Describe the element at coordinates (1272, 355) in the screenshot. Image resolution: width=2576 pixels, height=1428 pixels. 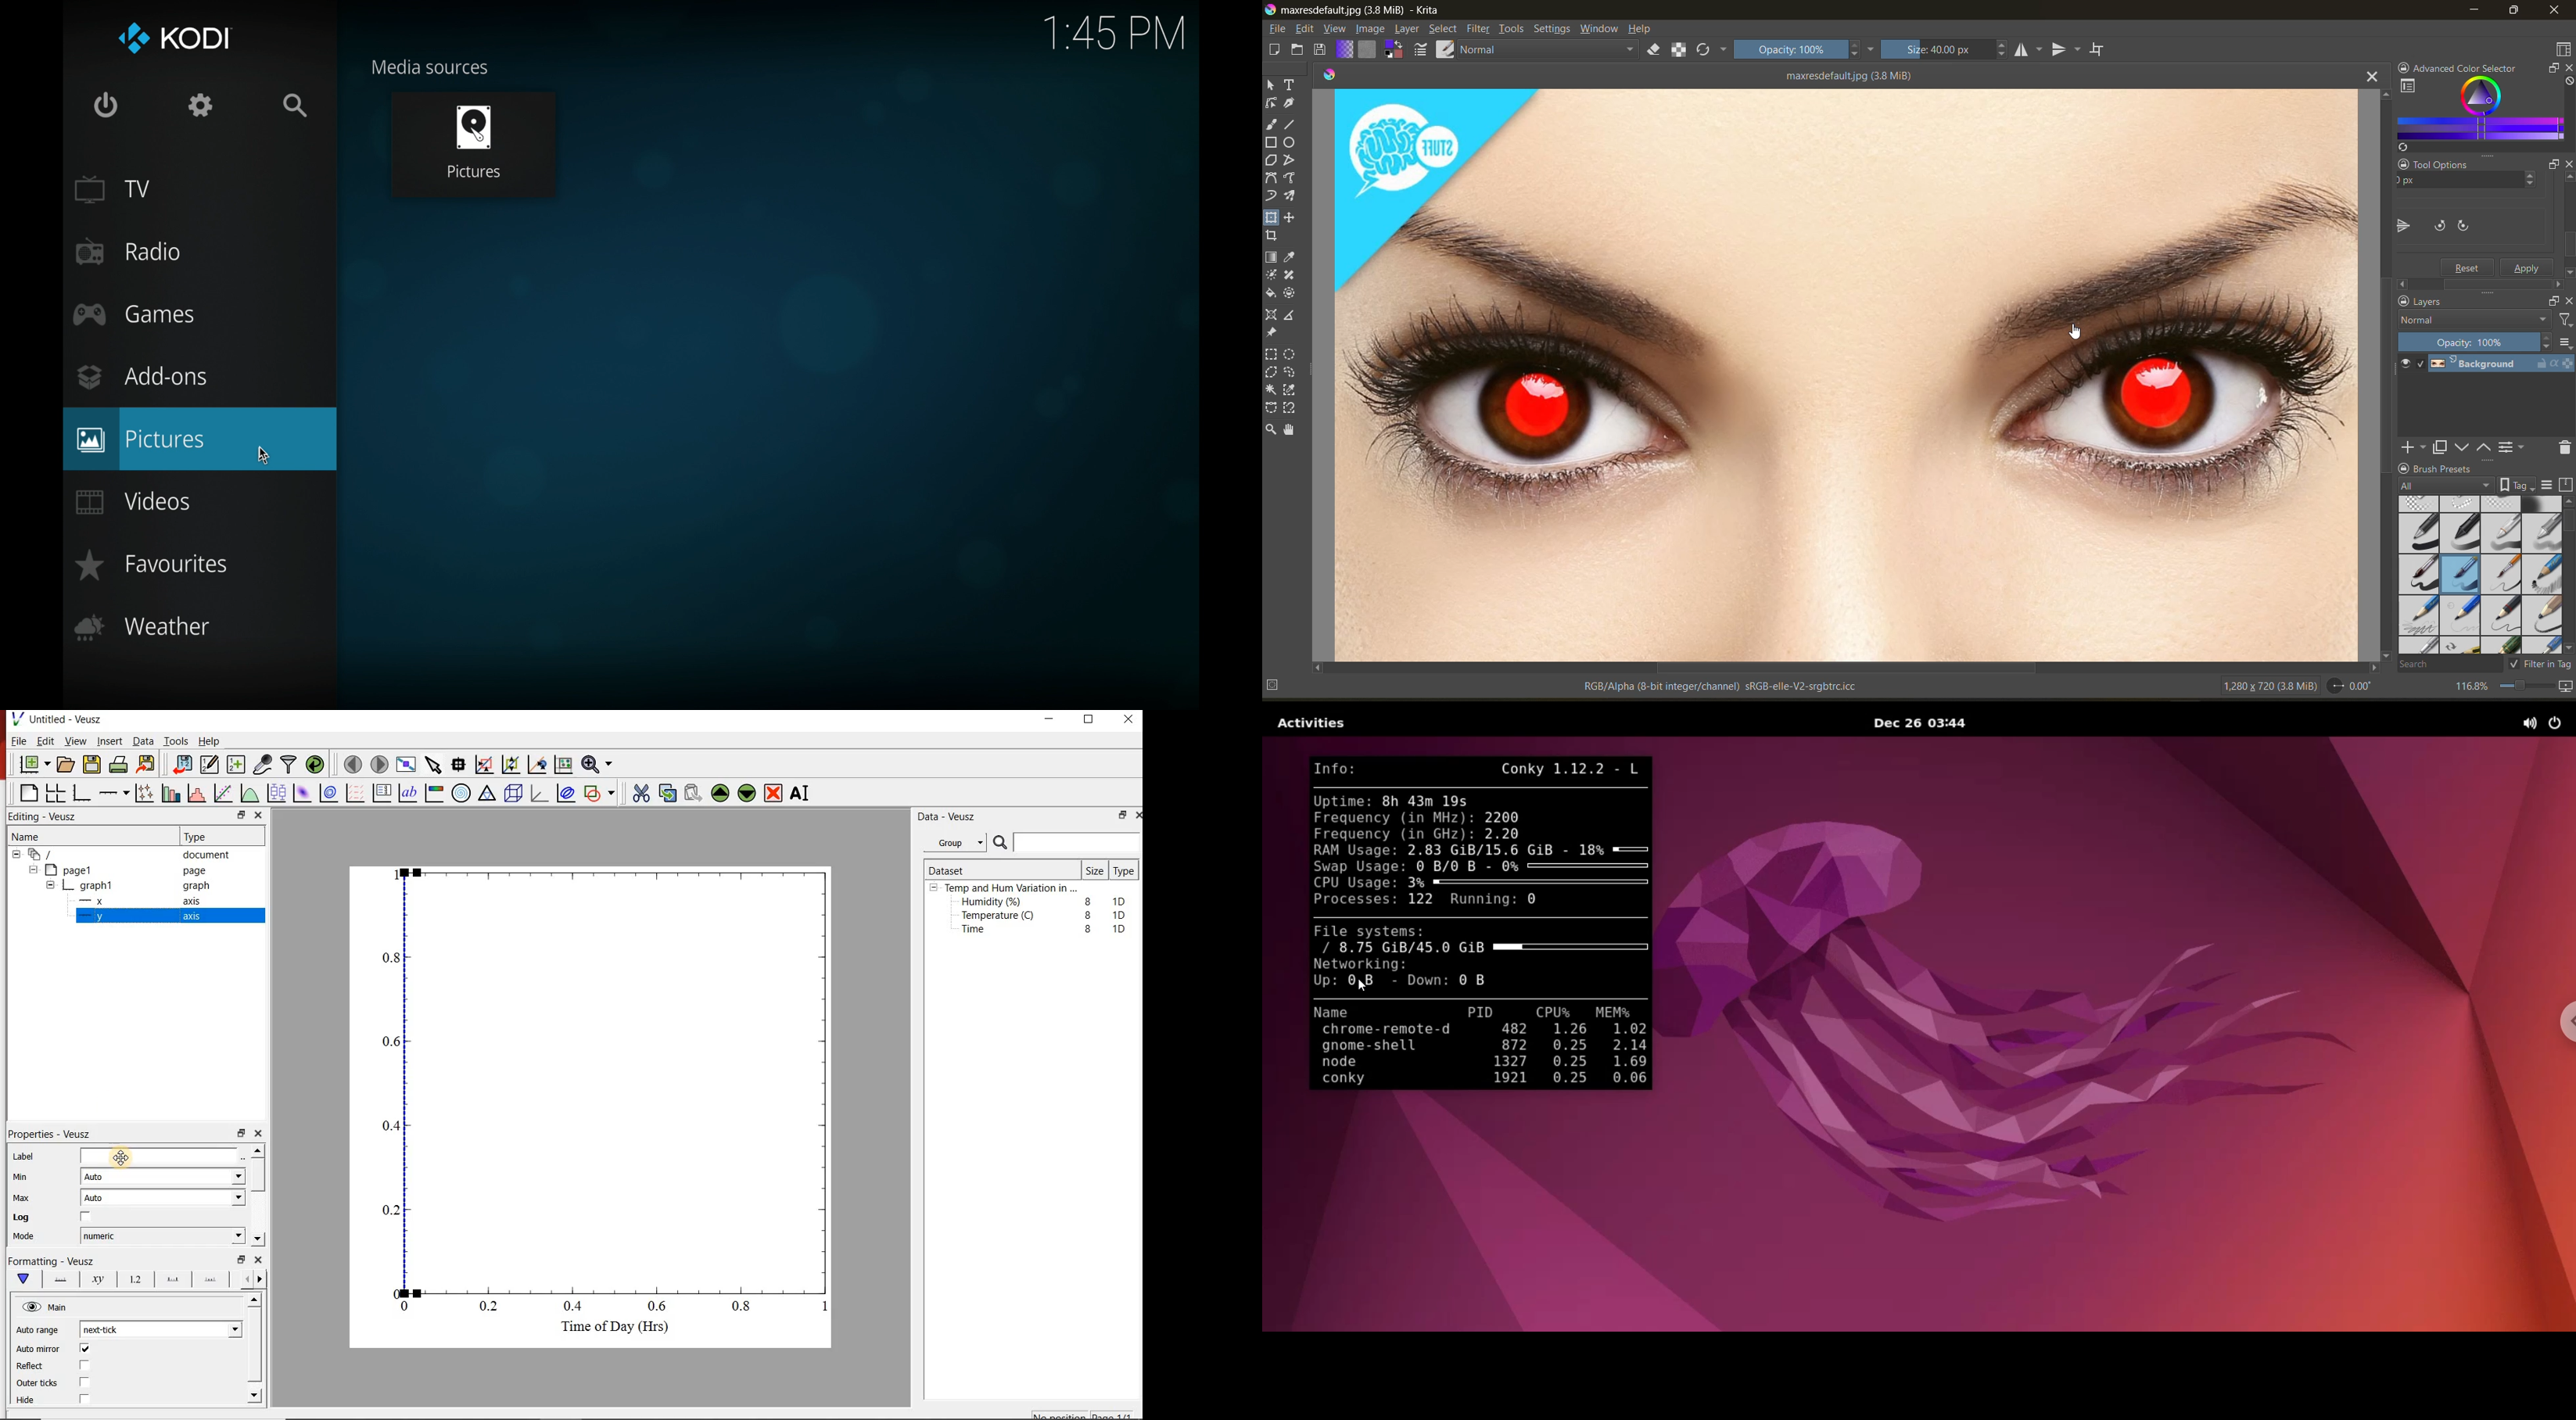
I see `tool` at that location.